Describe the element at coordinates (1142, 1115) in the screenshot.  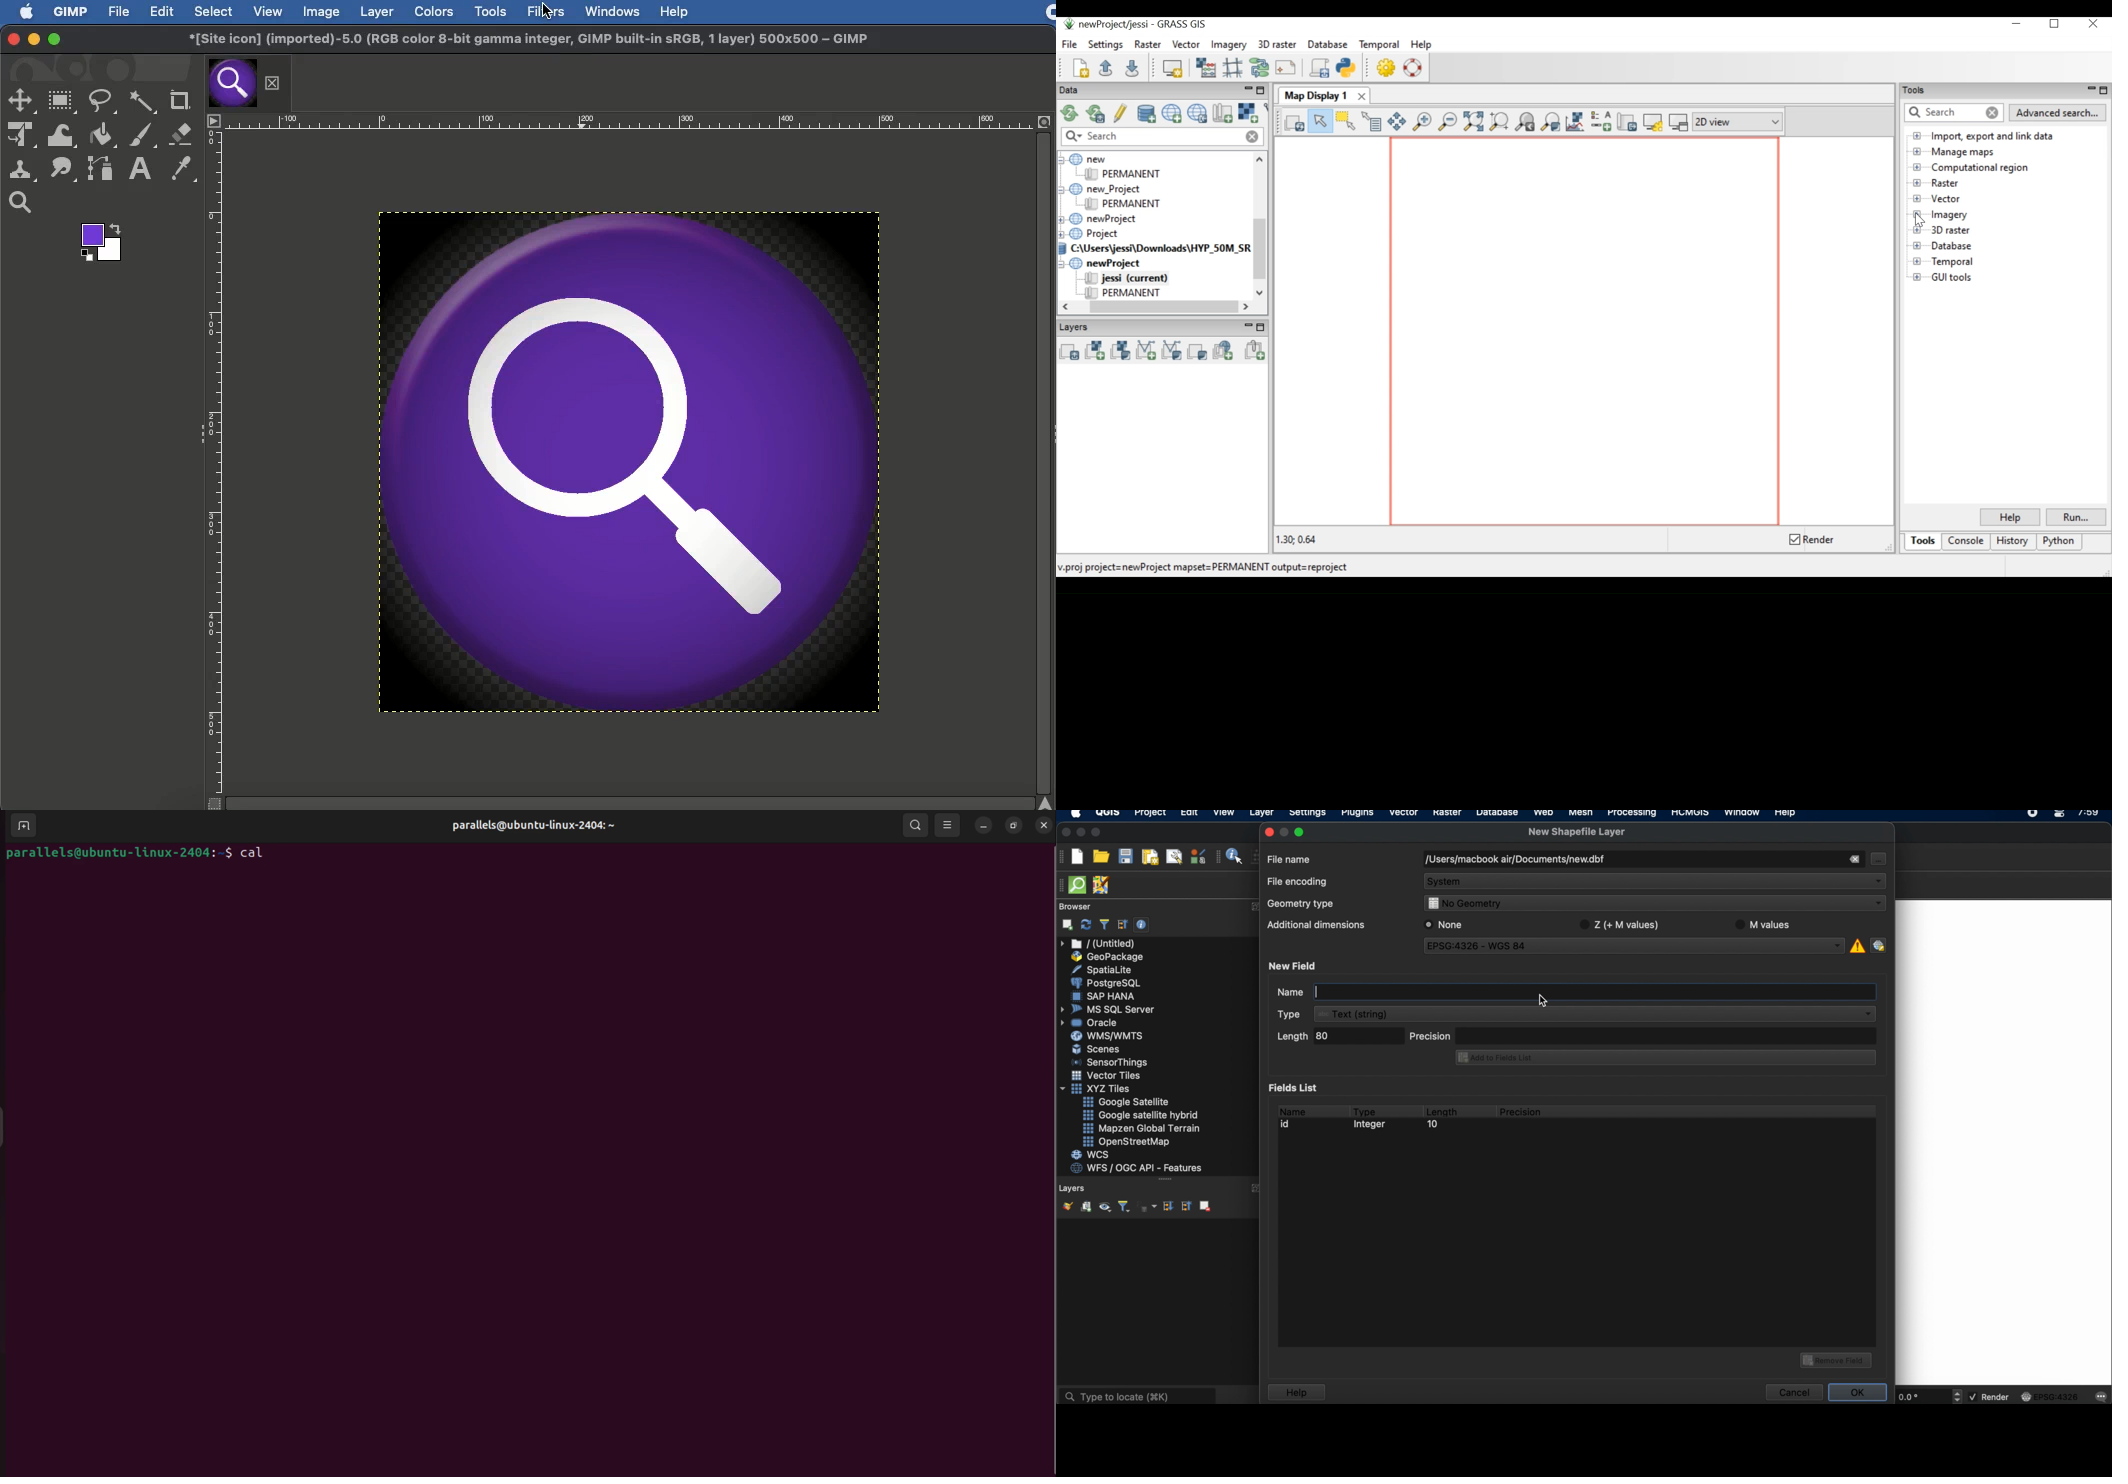
I see `google satellite hybrid` at that location.